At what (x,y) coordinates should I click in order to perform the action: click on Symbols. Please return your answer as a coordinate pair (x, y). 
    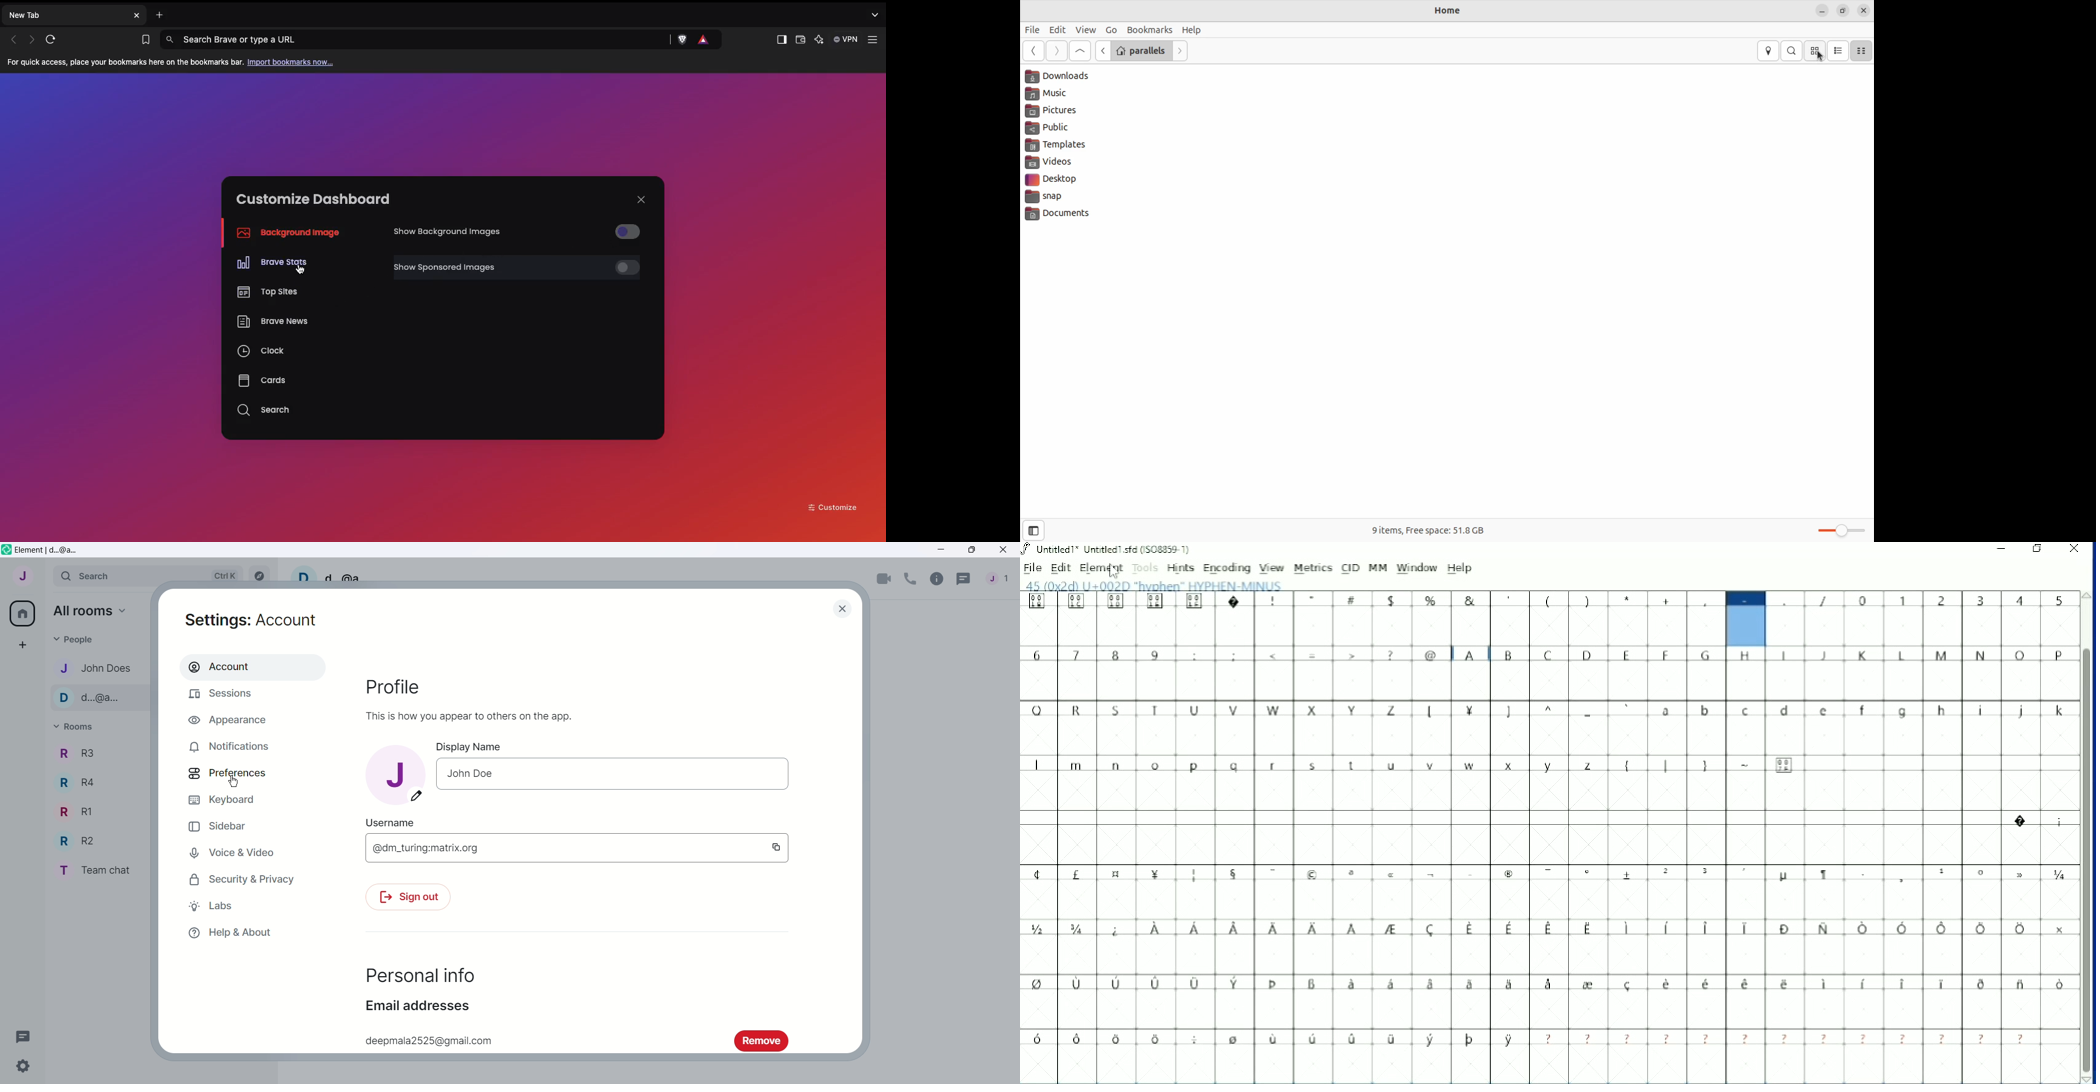
    Looking at the image, I should click on (2037, 822).